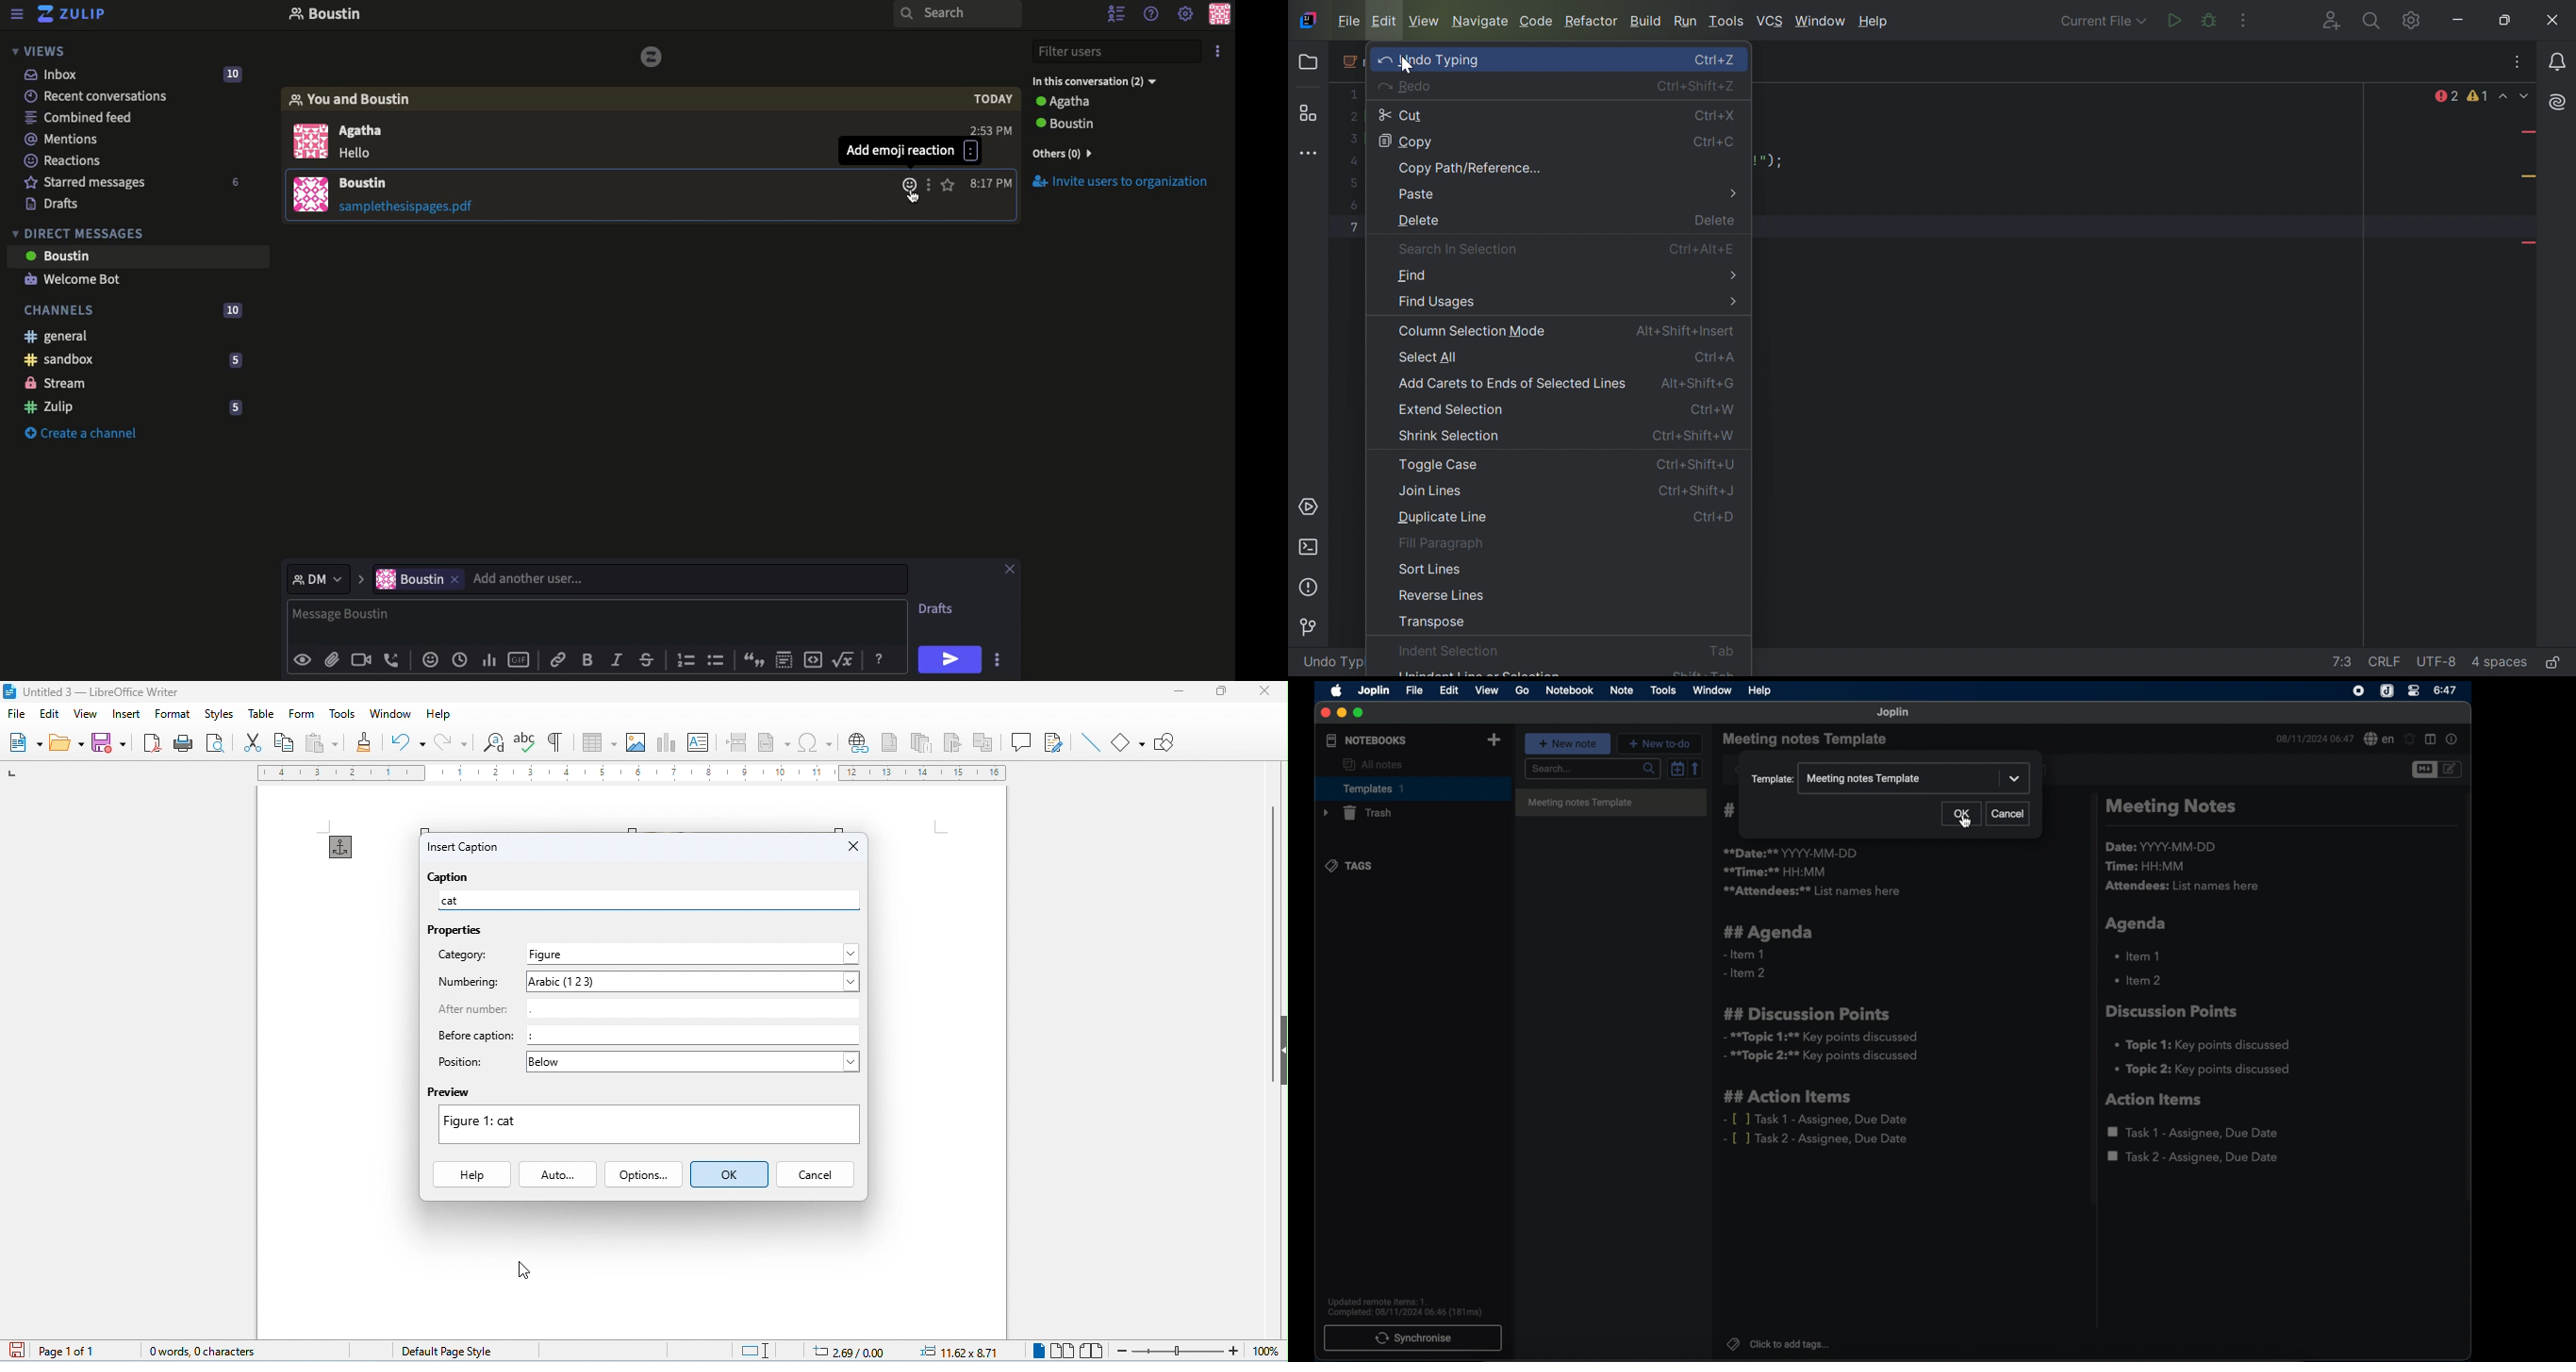 Image resolution: width=2576 pixels, height=1372 pixels. Describe the element at coordinates (77, 280) in the screenshot. I see `Welcome bot` at that location.